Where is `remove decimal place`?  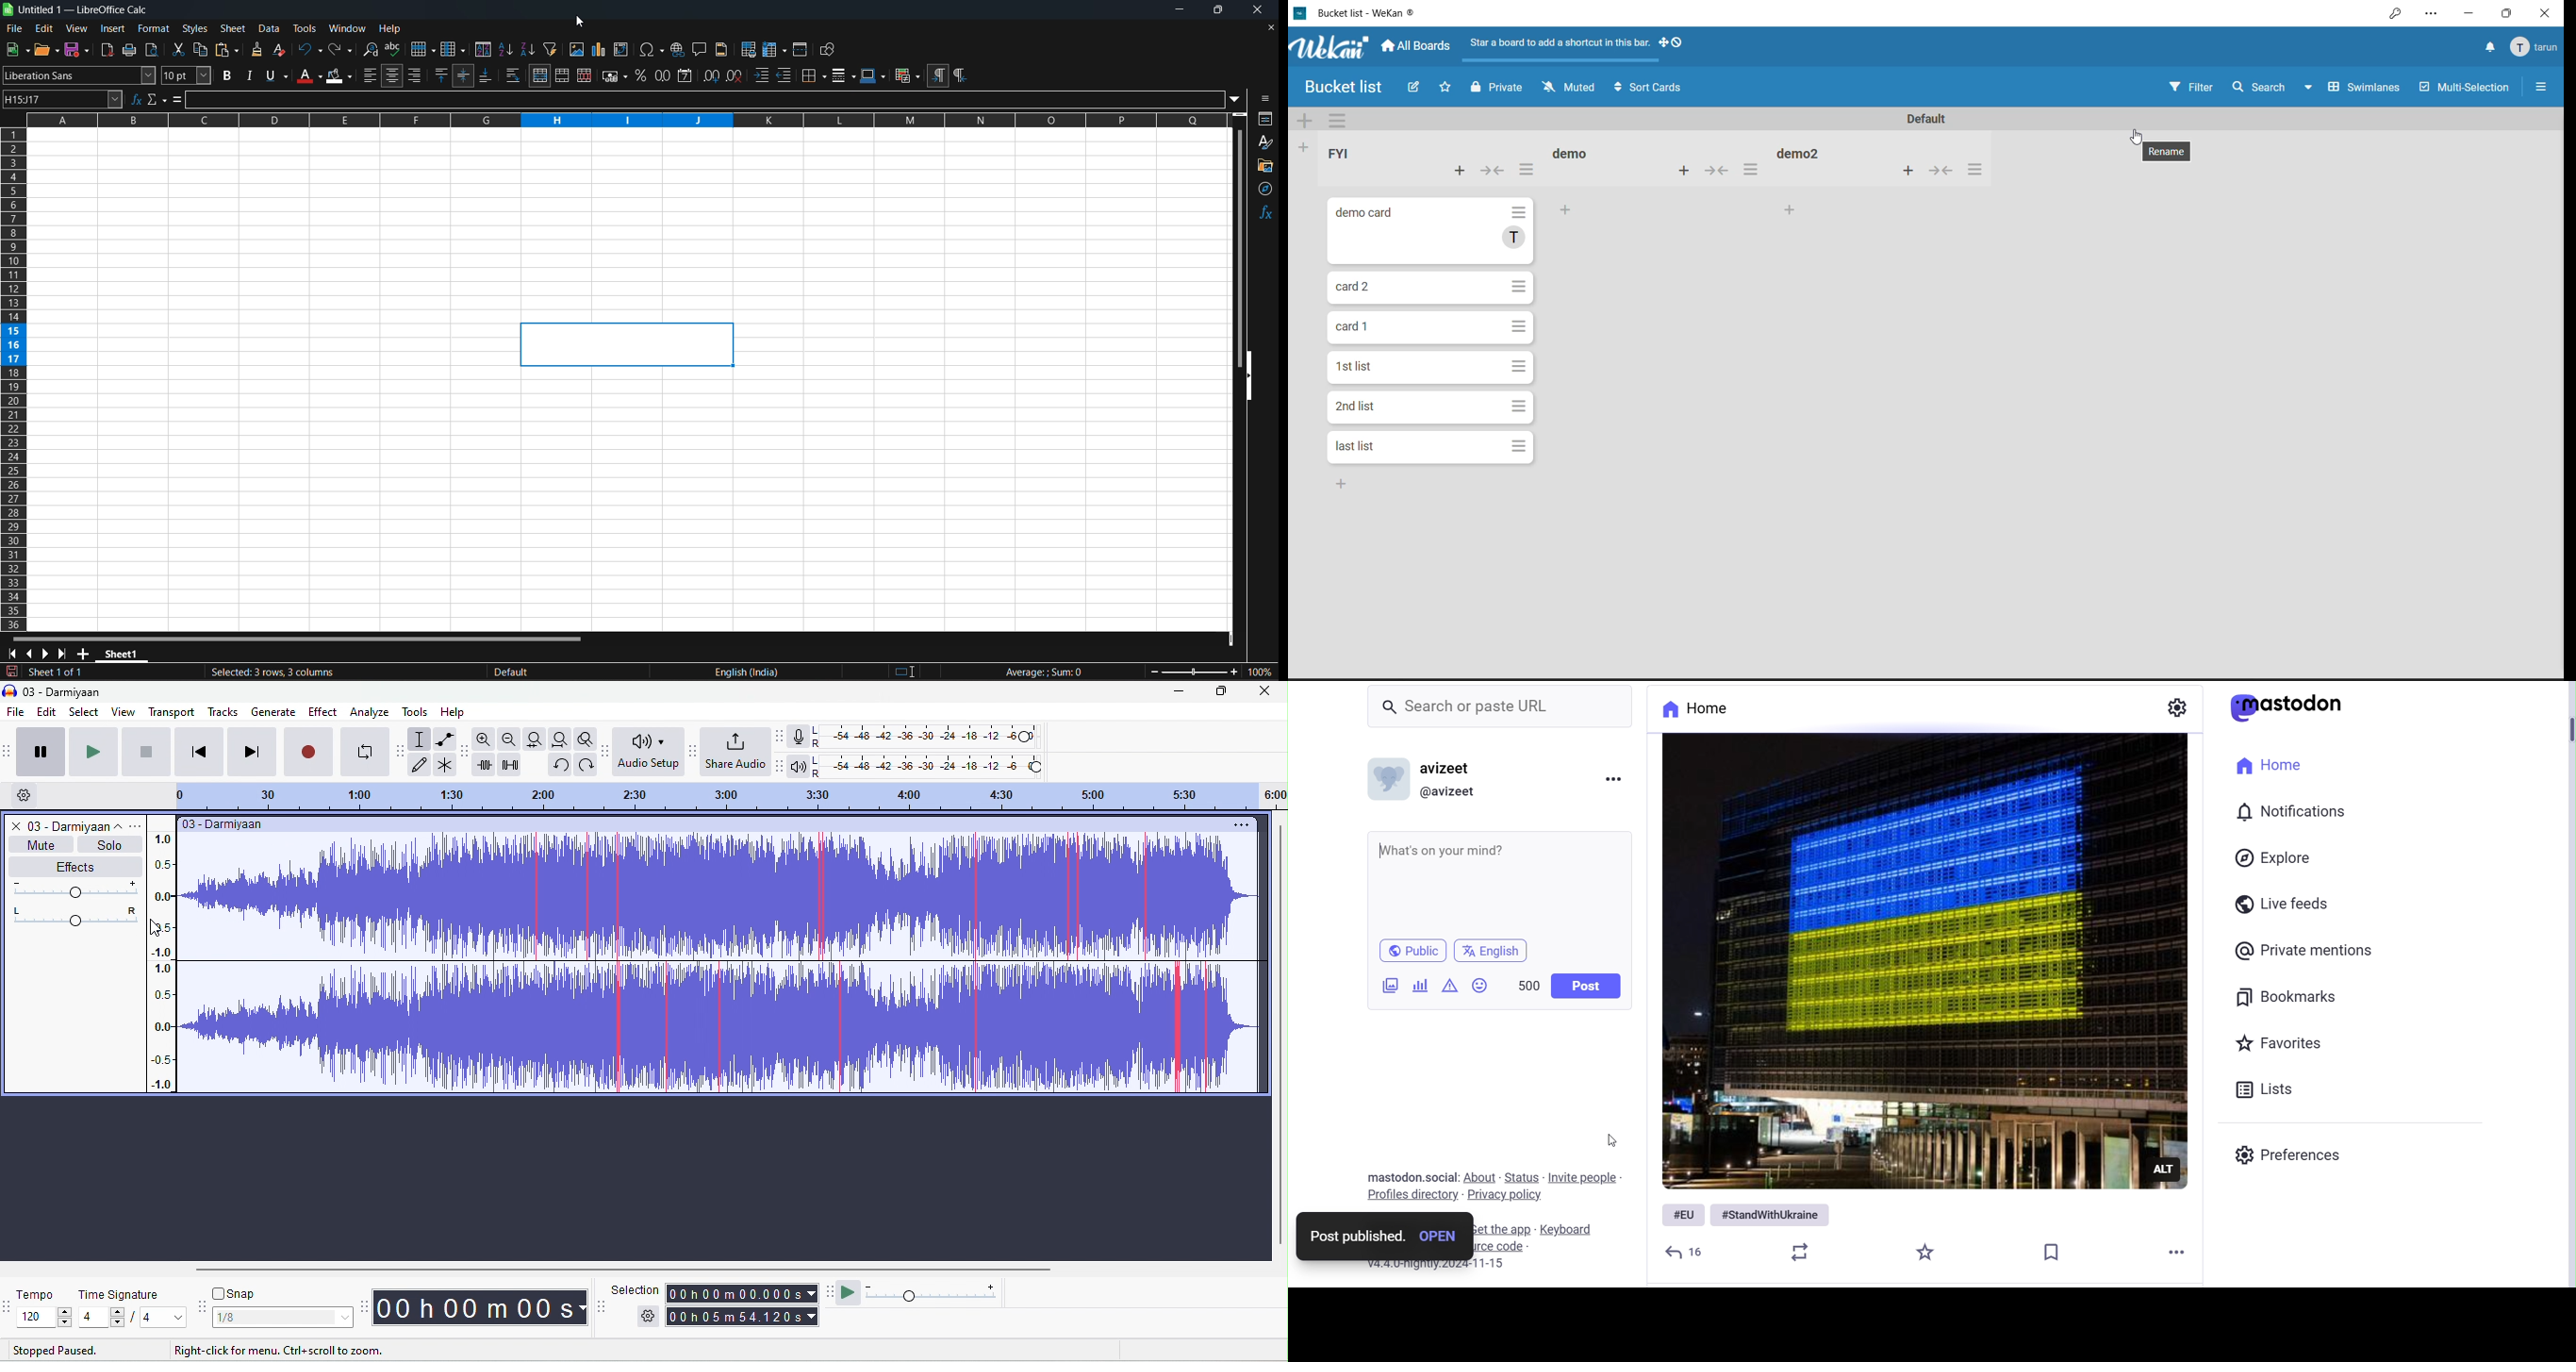 remove decimal place is located at coordinates (737, 76).